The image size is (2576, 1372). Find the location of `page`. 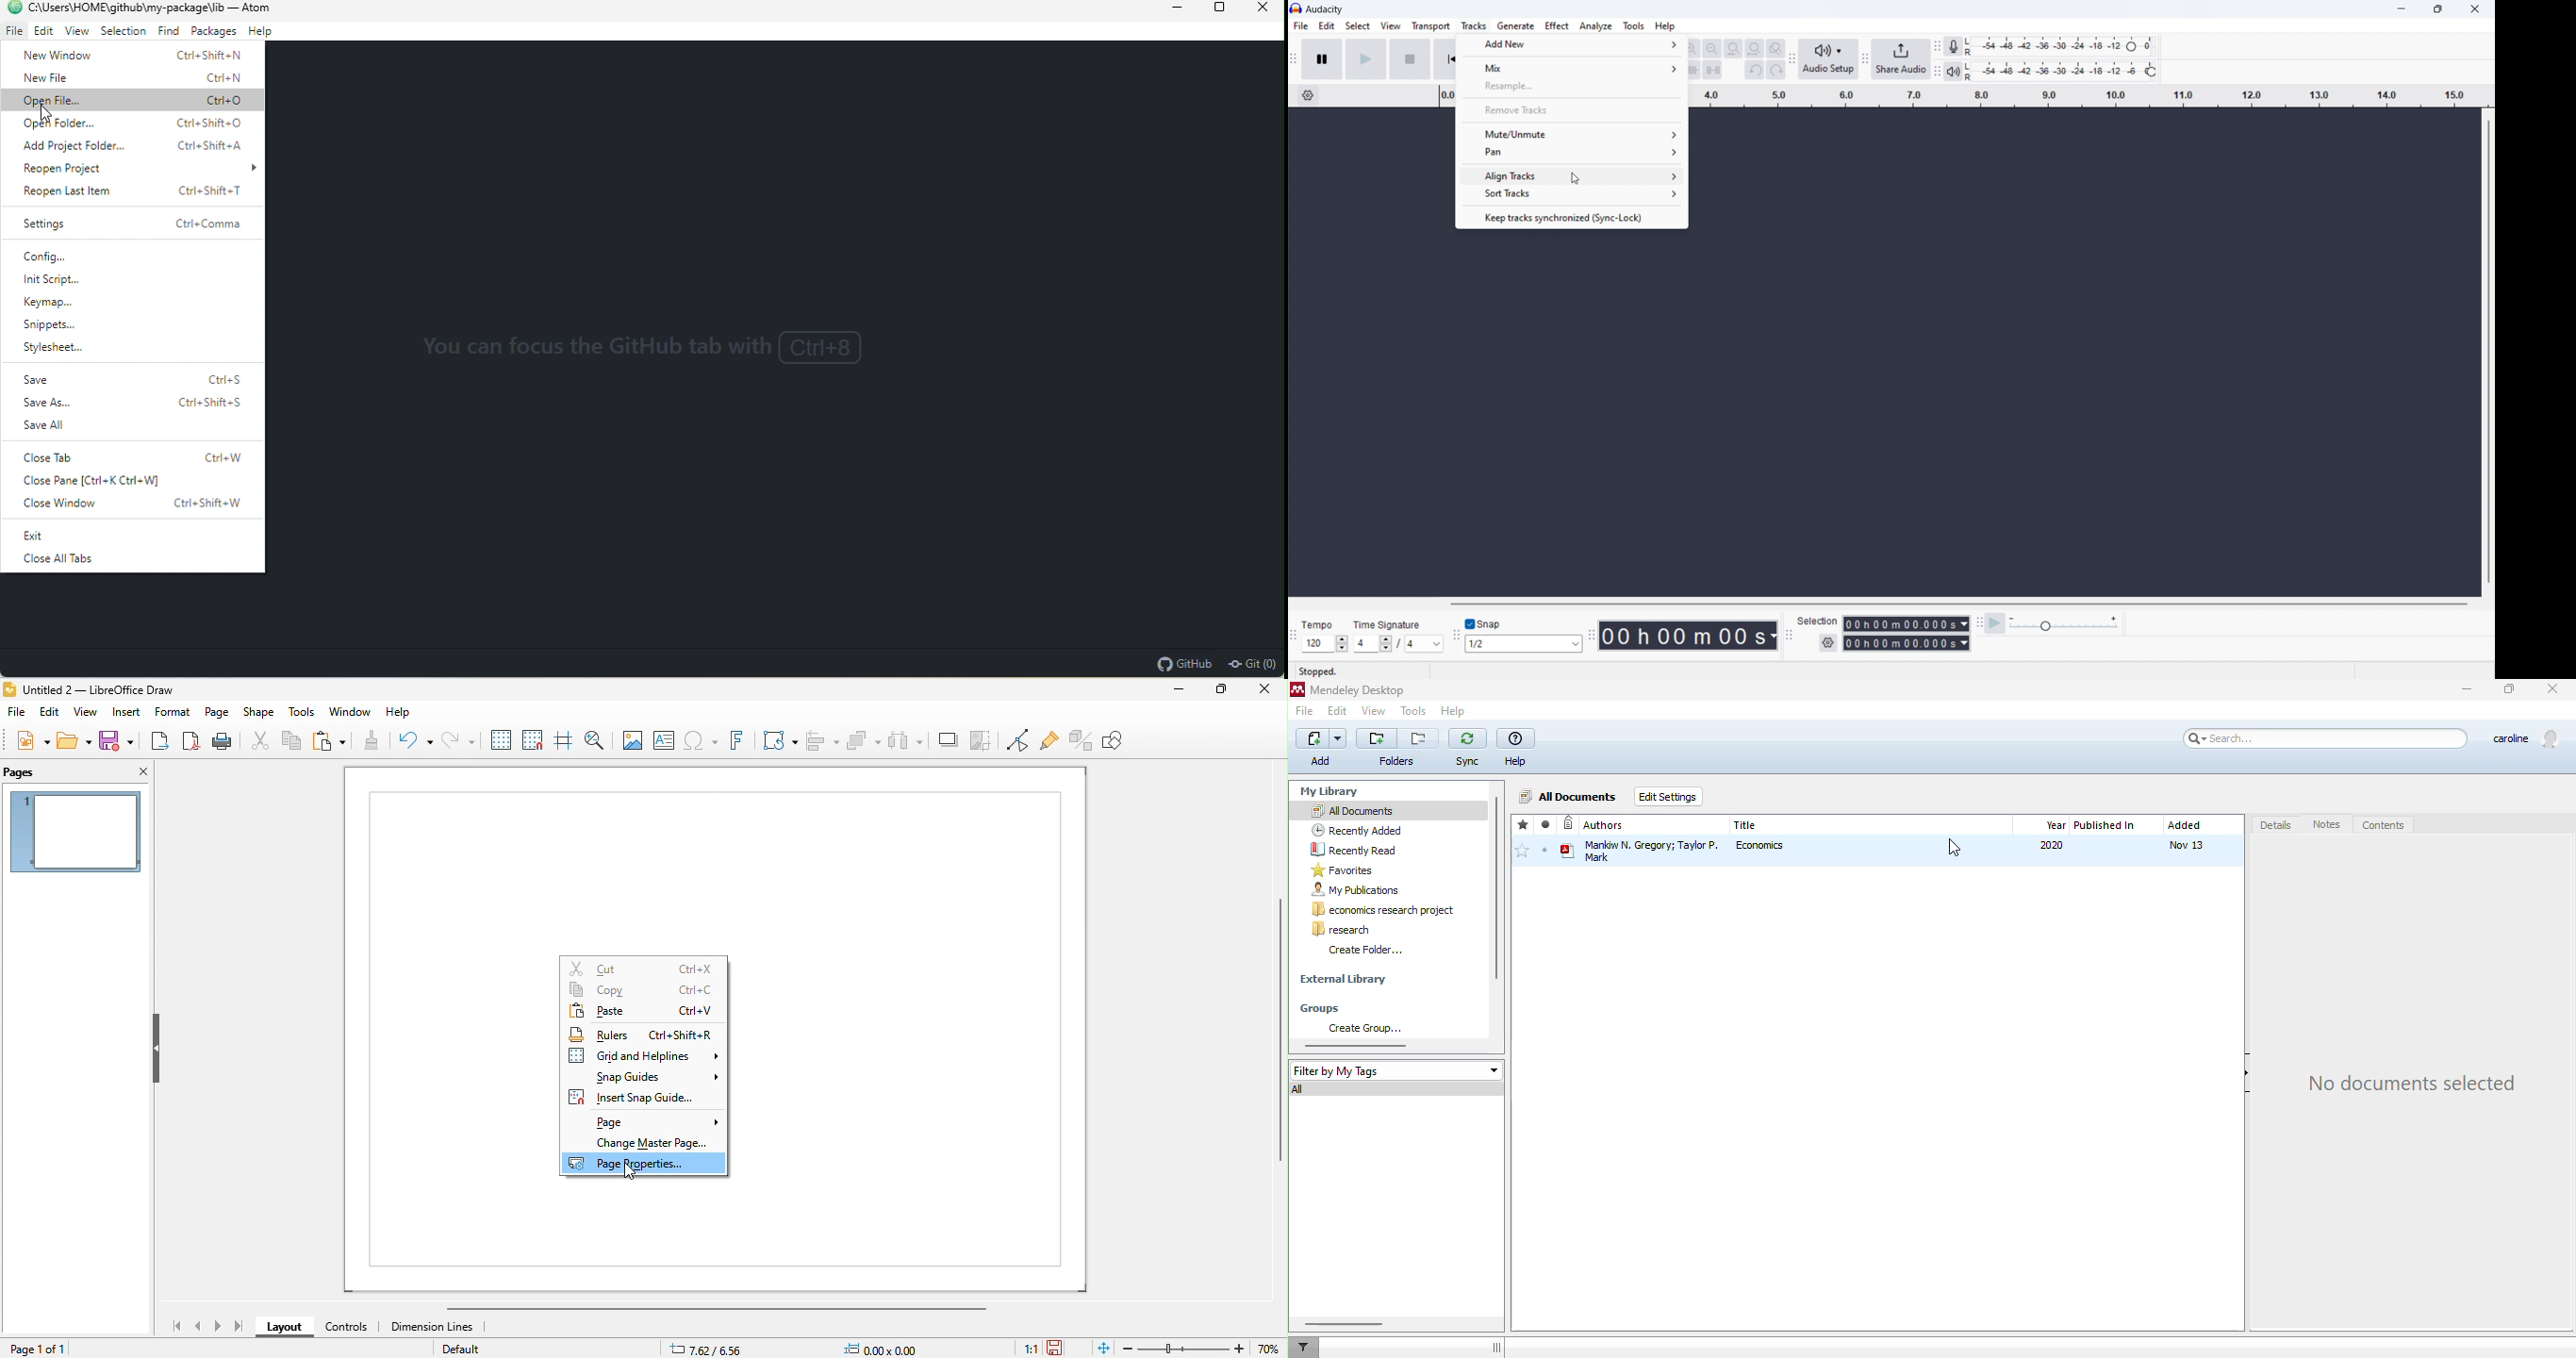

page is located at coordinates (218, 712).